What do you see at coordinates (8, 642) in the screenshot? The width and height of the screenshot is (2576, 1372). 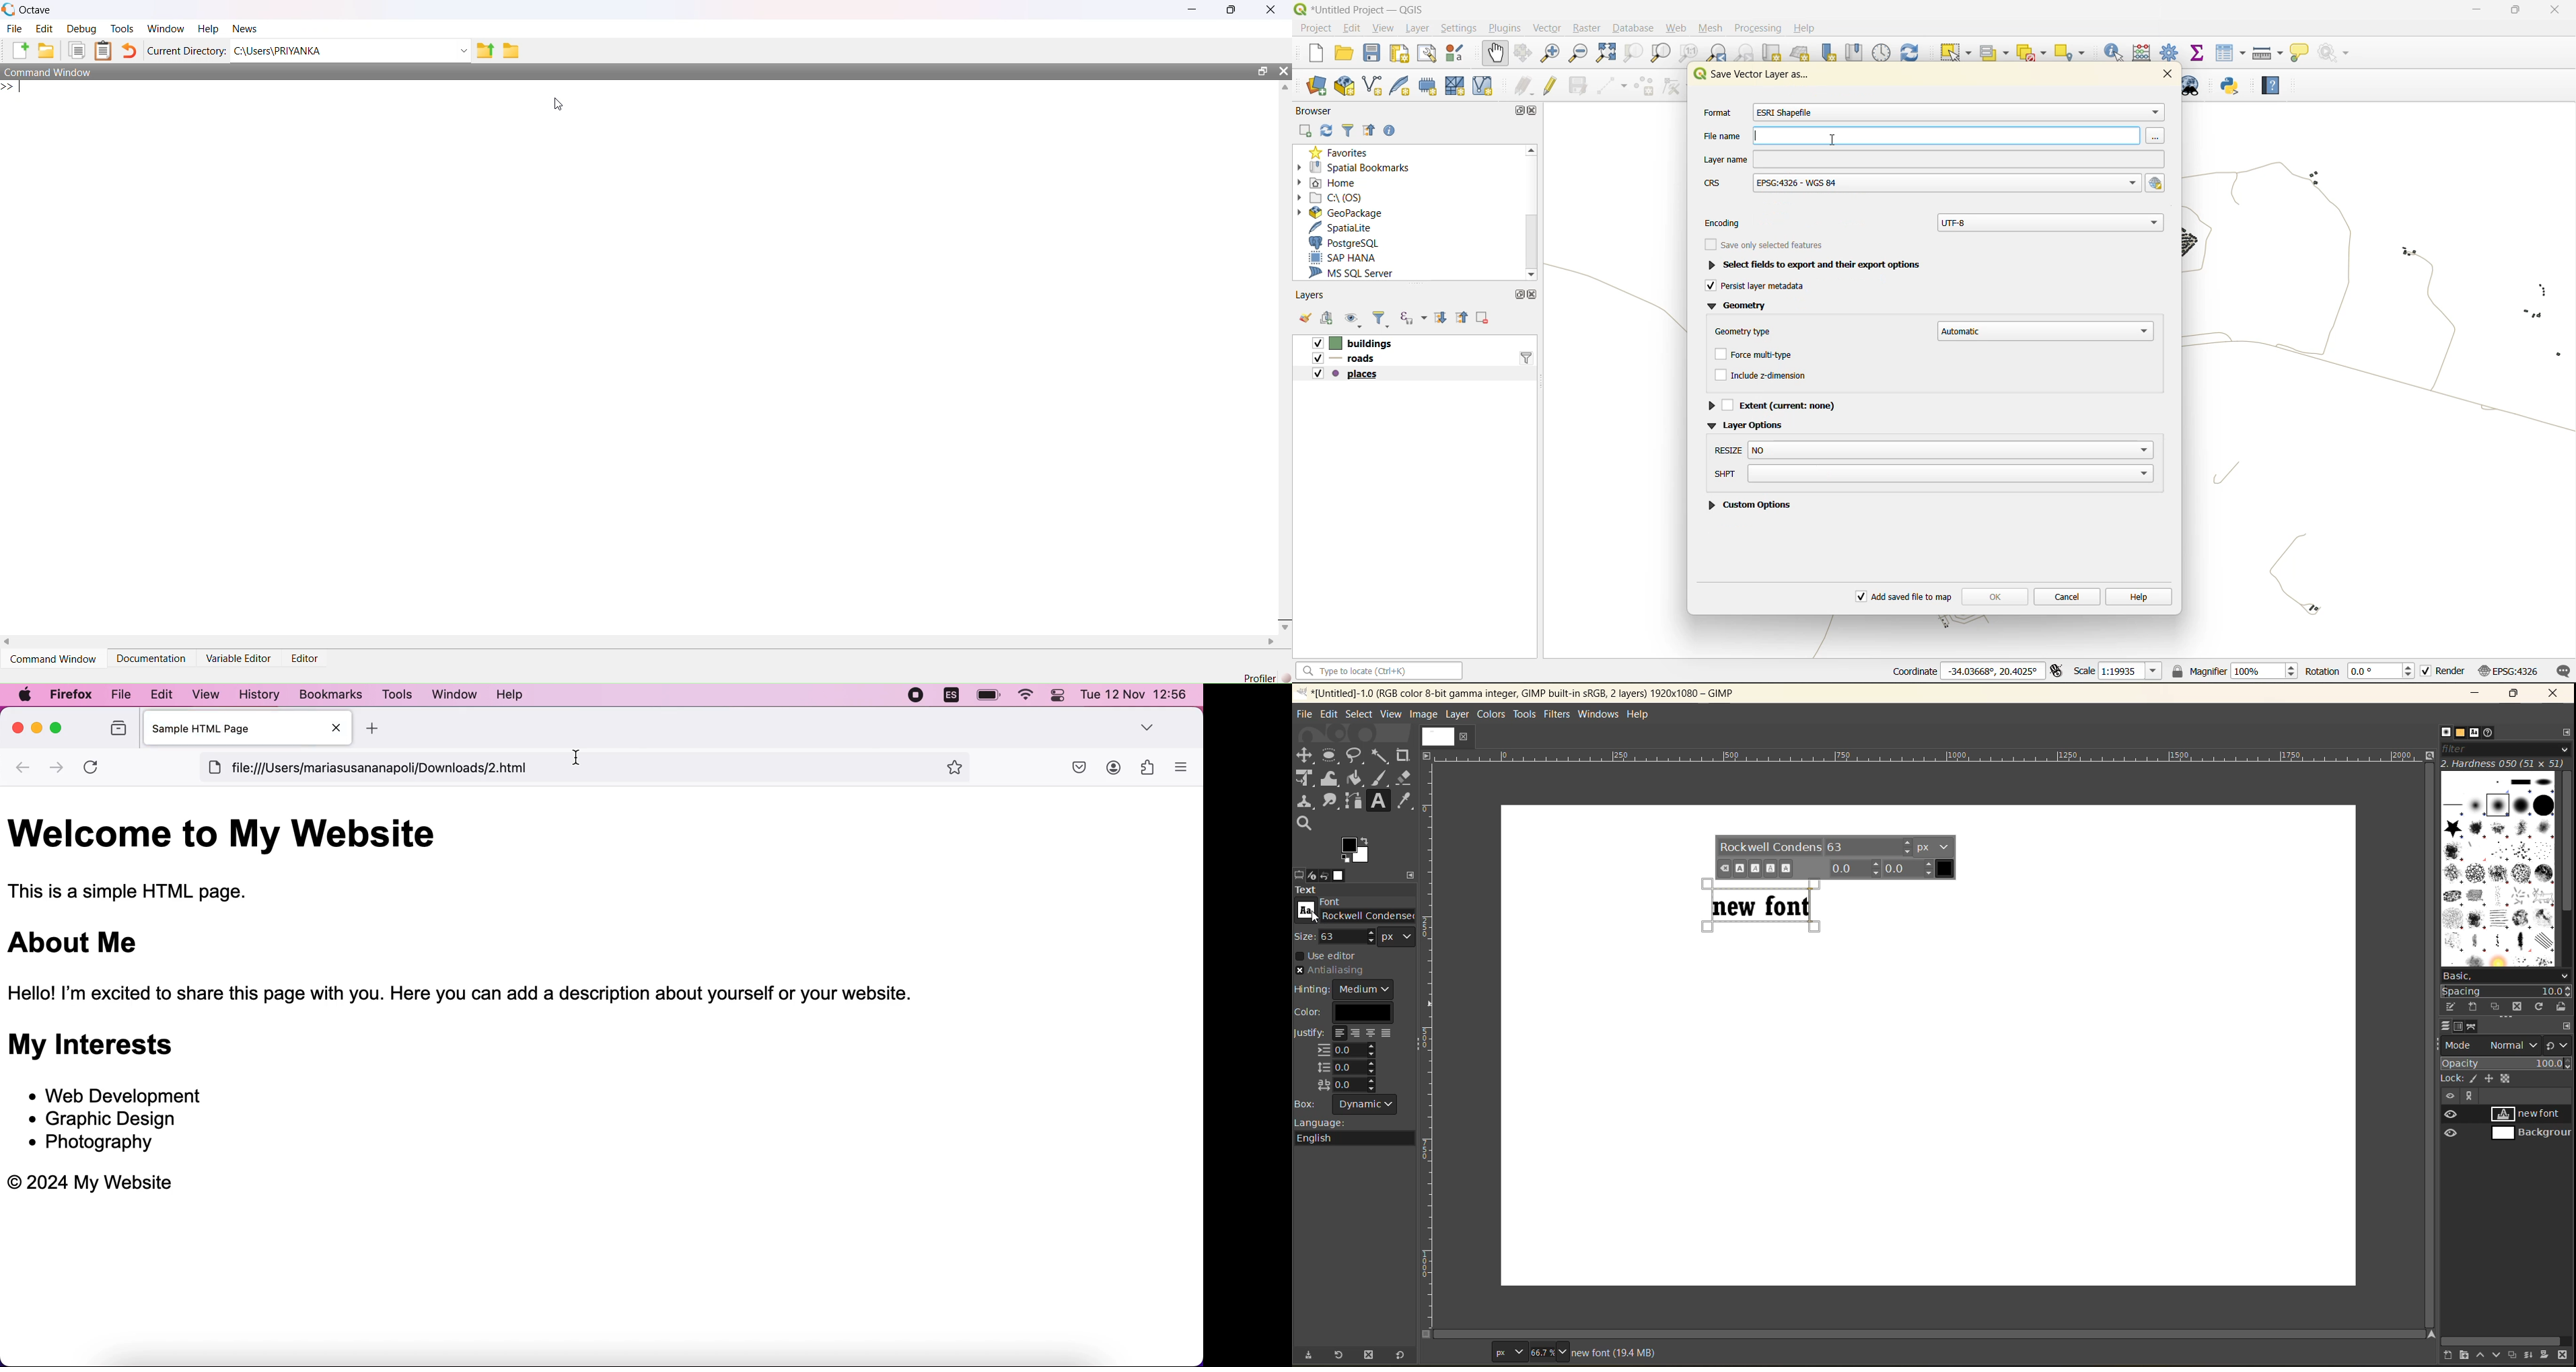 I see `Scroll right` at bounding box center [8, 642].